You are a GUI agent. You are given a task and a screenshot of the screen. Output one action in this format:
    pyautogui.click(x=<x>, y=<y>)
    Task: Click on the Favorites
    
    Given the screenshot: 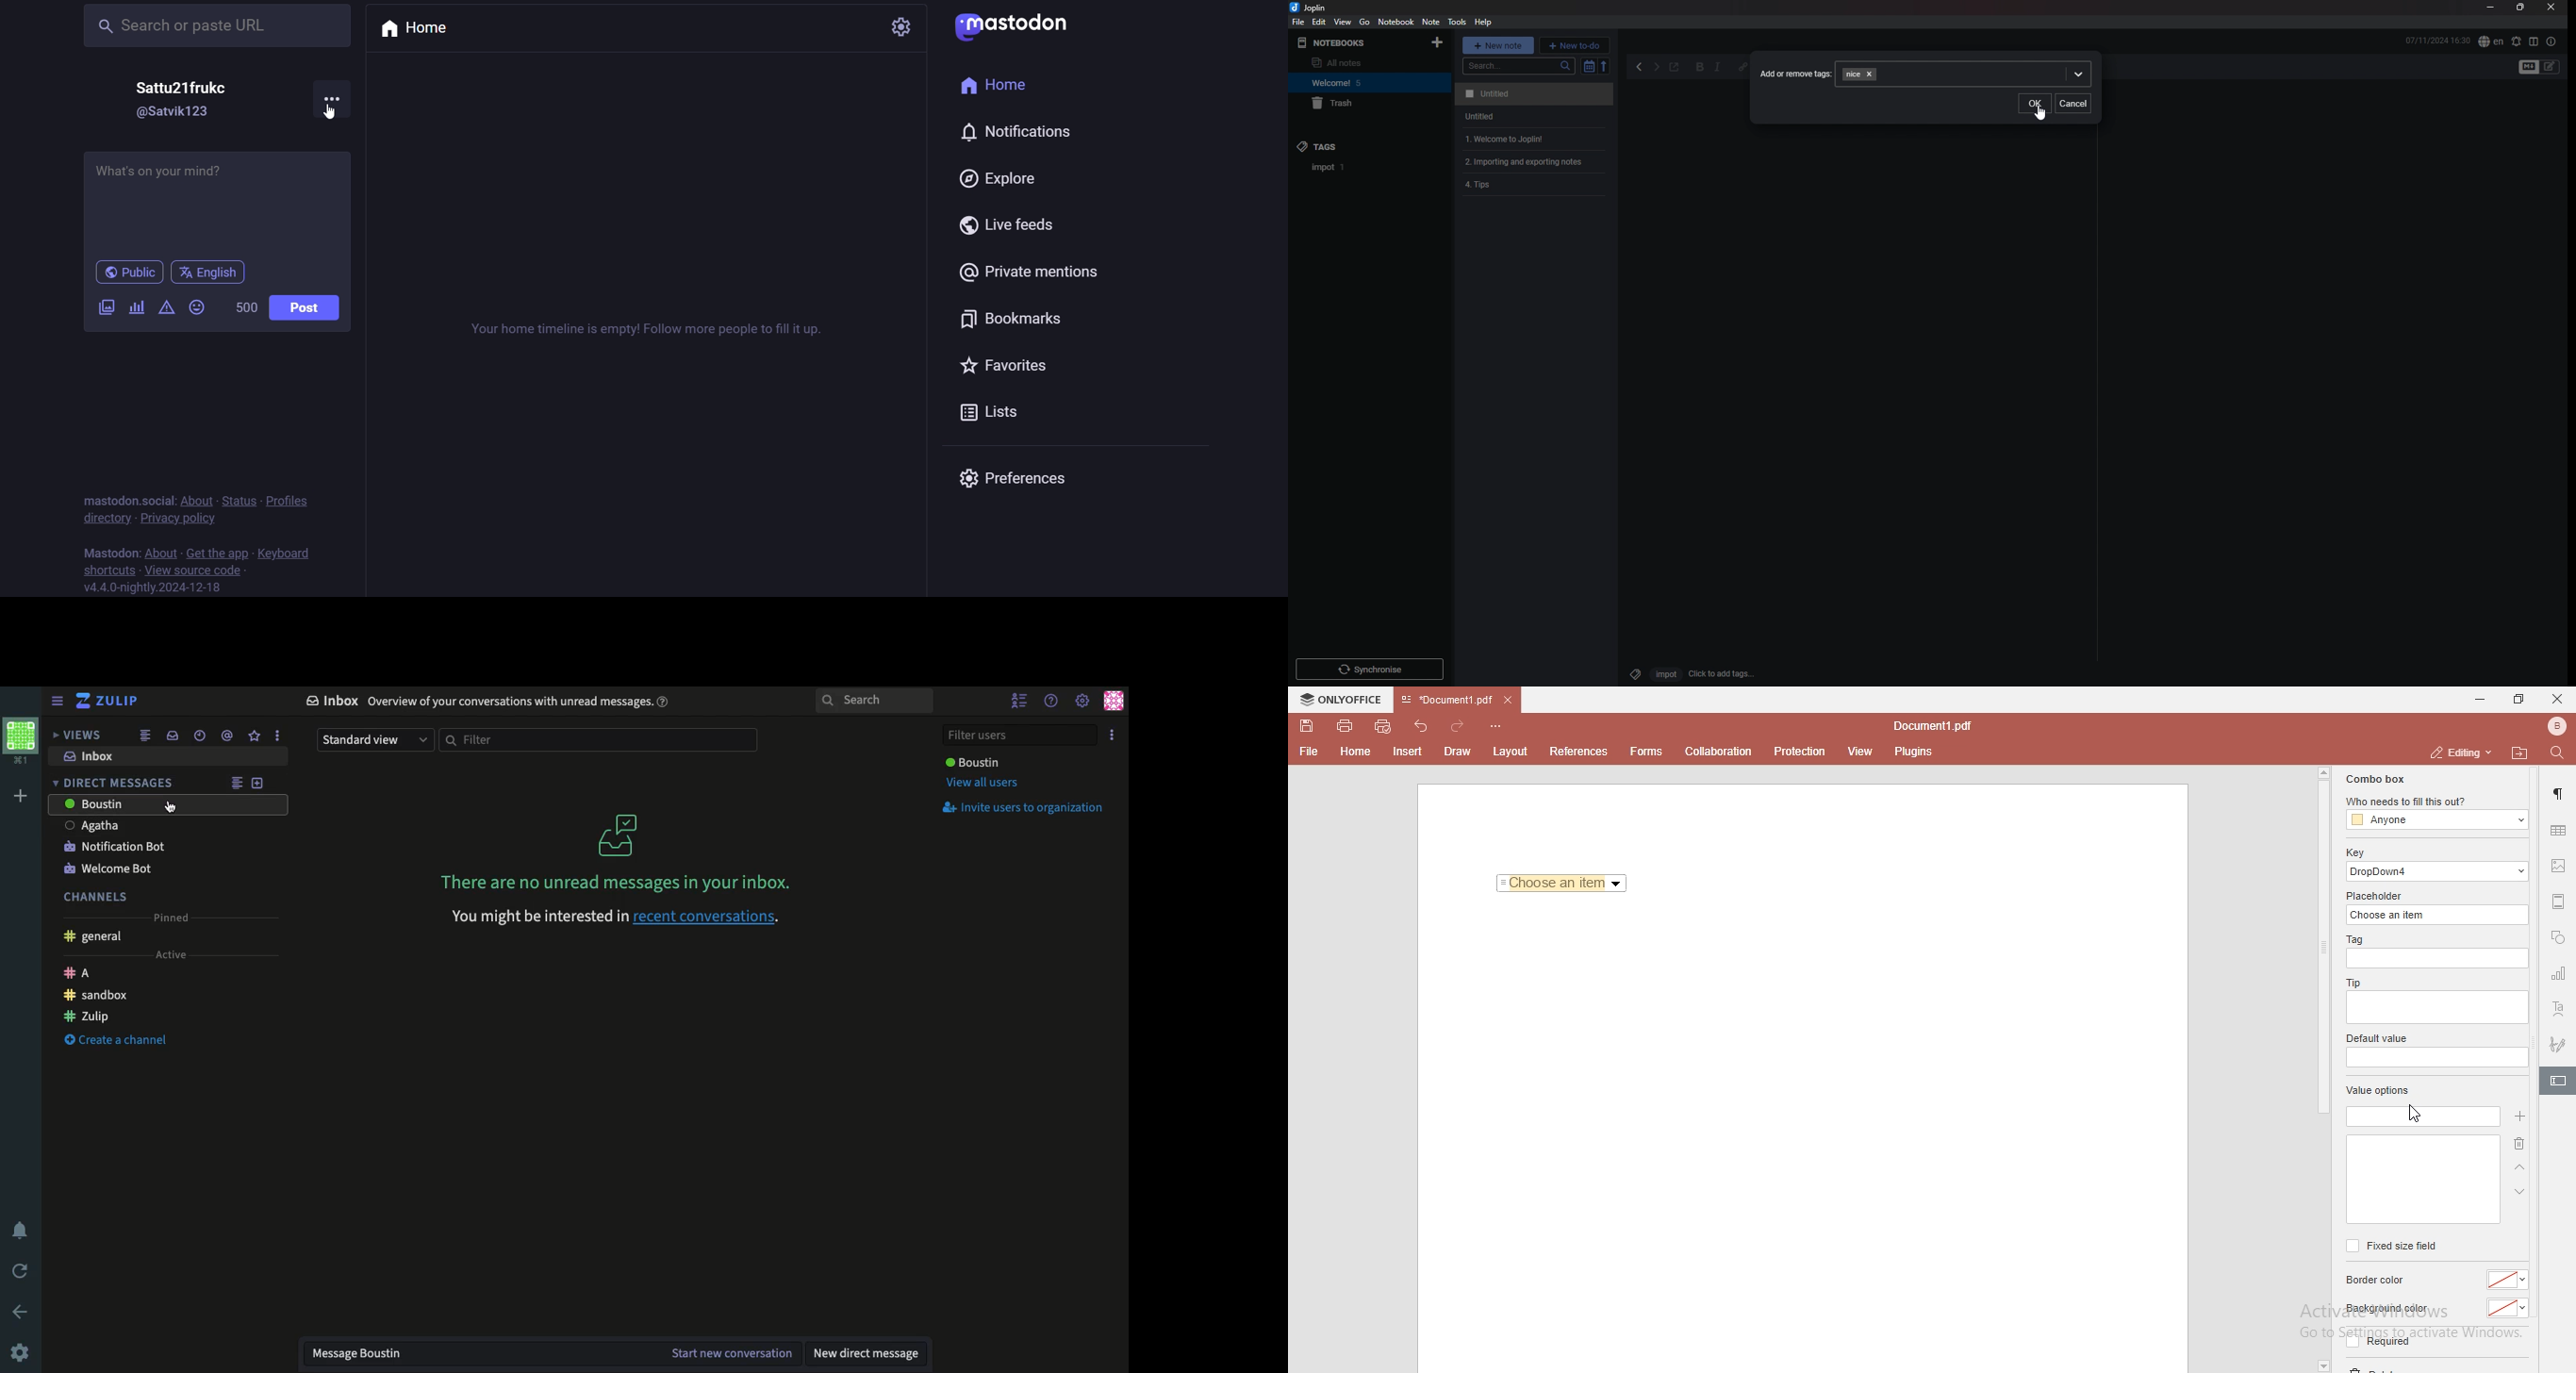 What is the action you would take?
    pyautogui.click(x=255, y=736)
    